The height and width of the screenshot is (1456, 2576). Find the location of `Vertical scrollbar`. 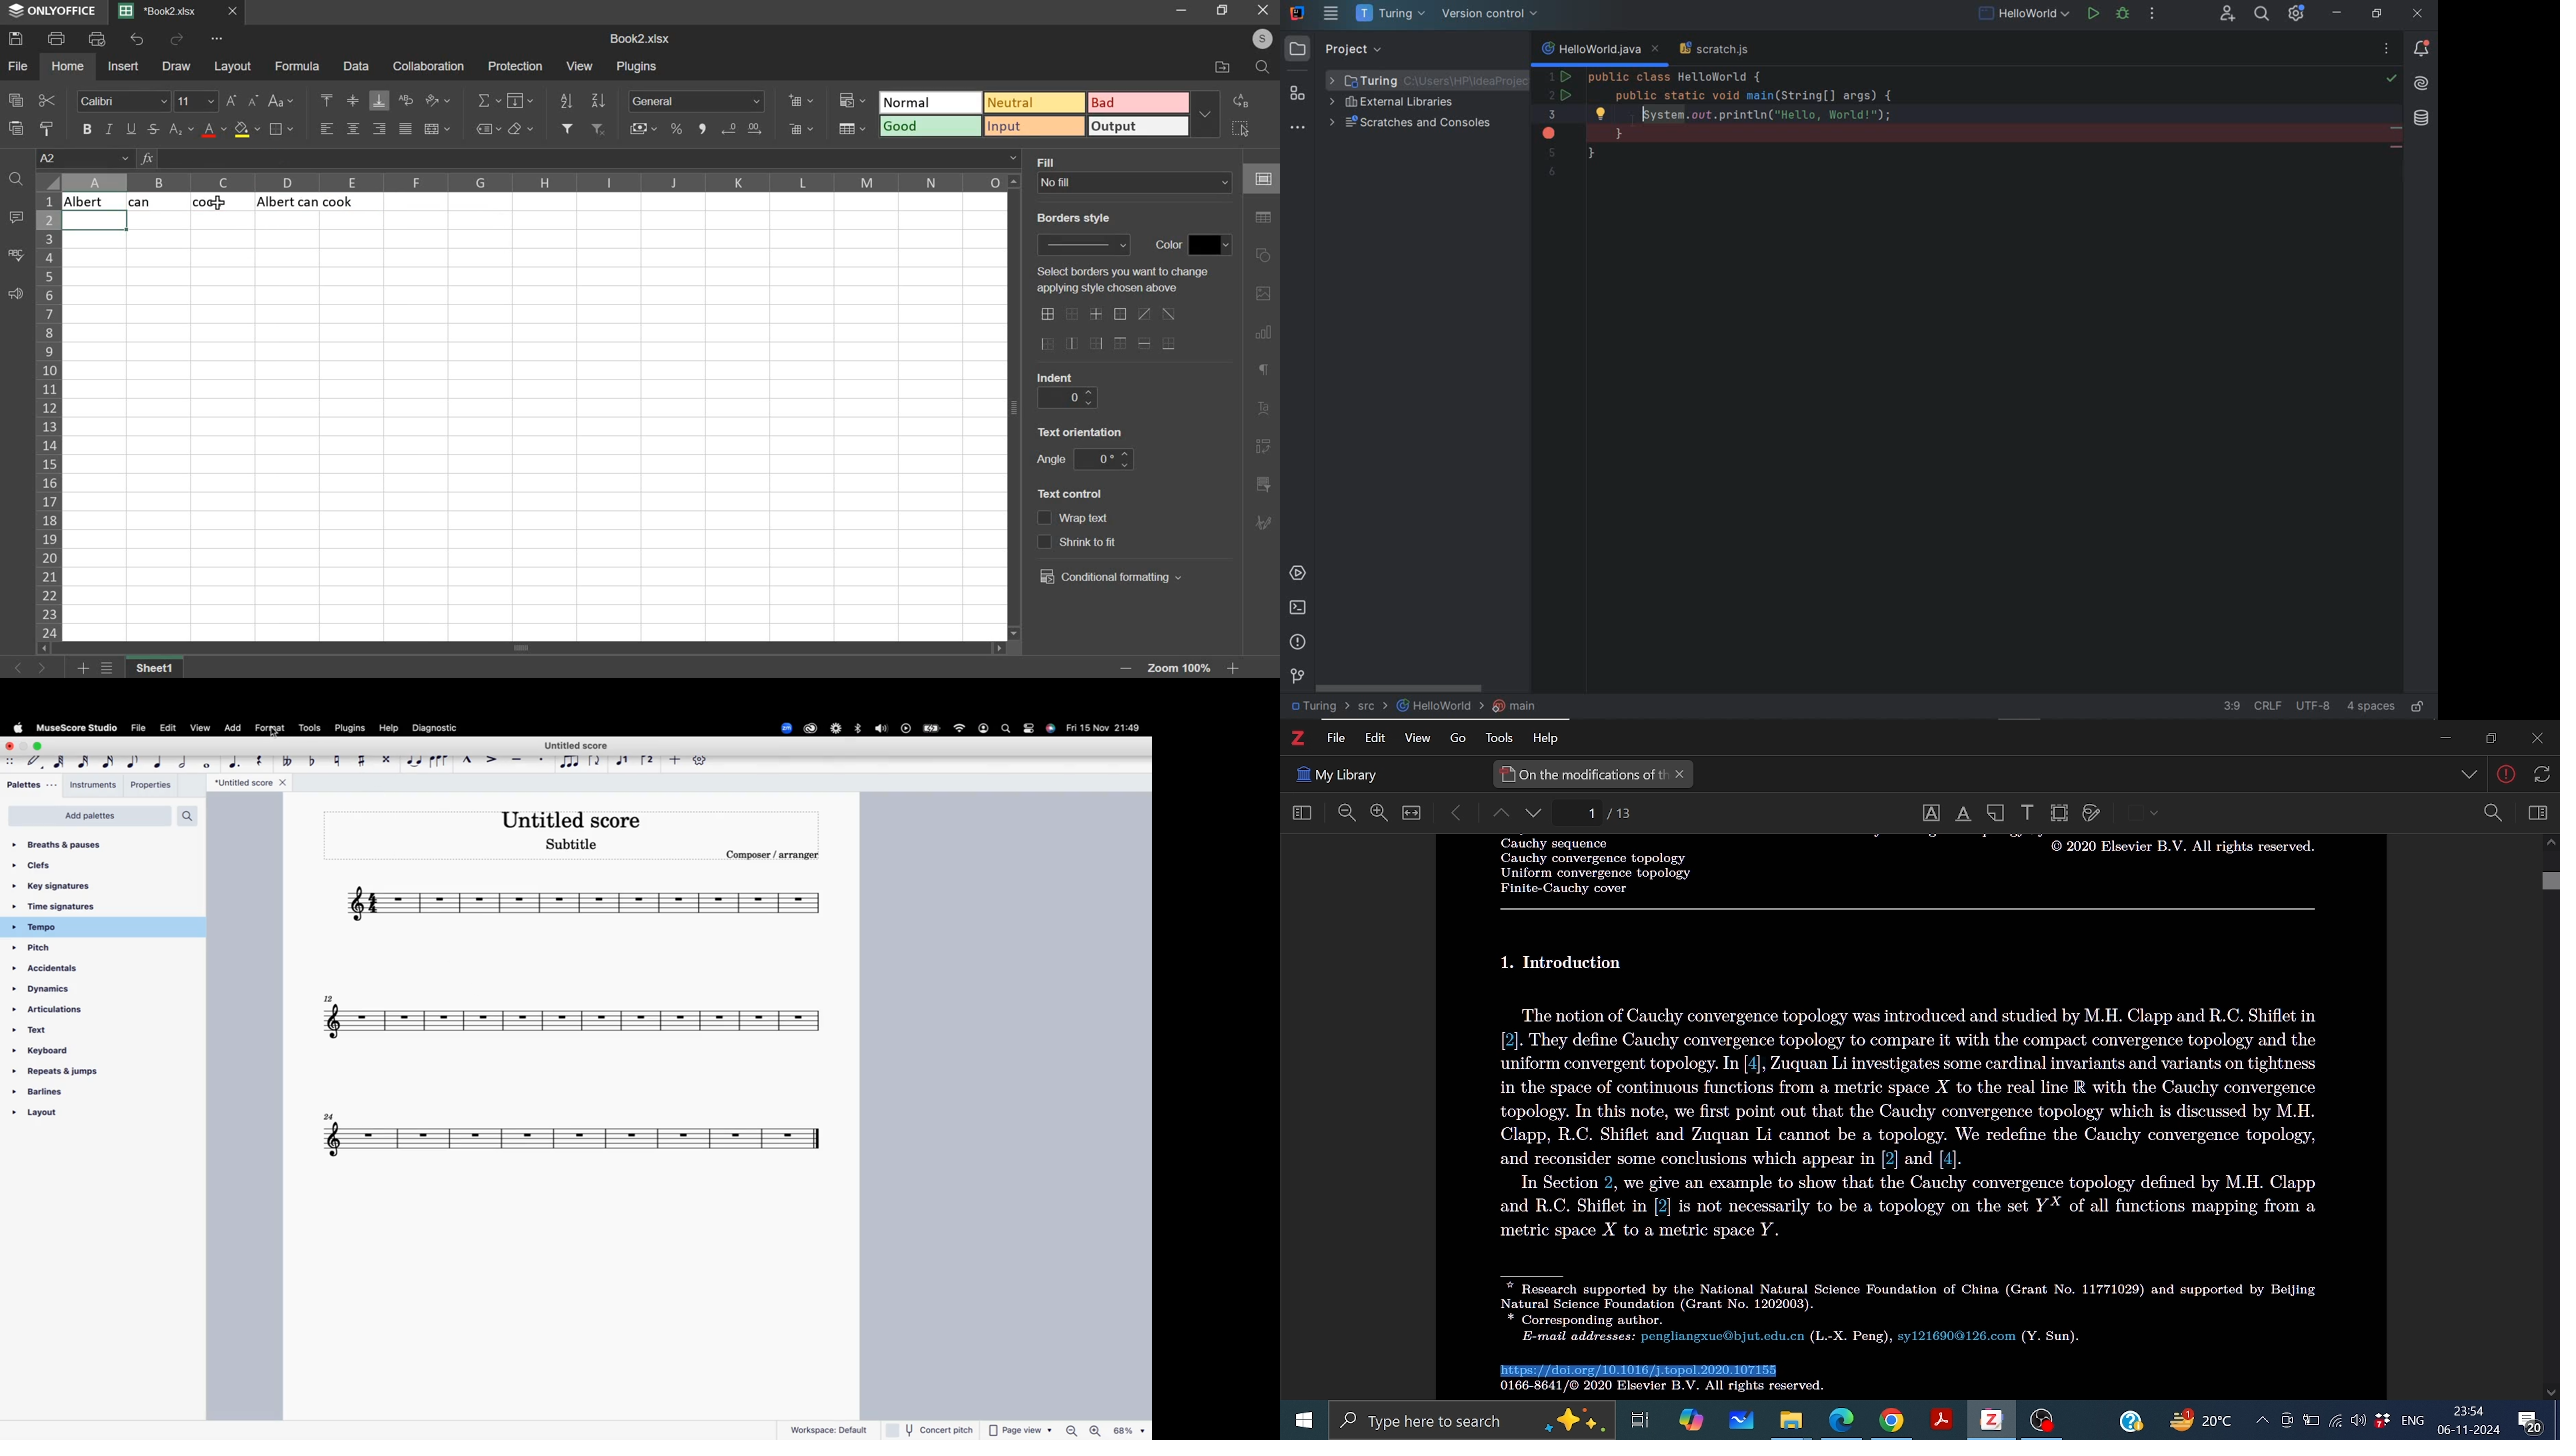

Vertical scrollbar is located at coordinates (2550, 883).